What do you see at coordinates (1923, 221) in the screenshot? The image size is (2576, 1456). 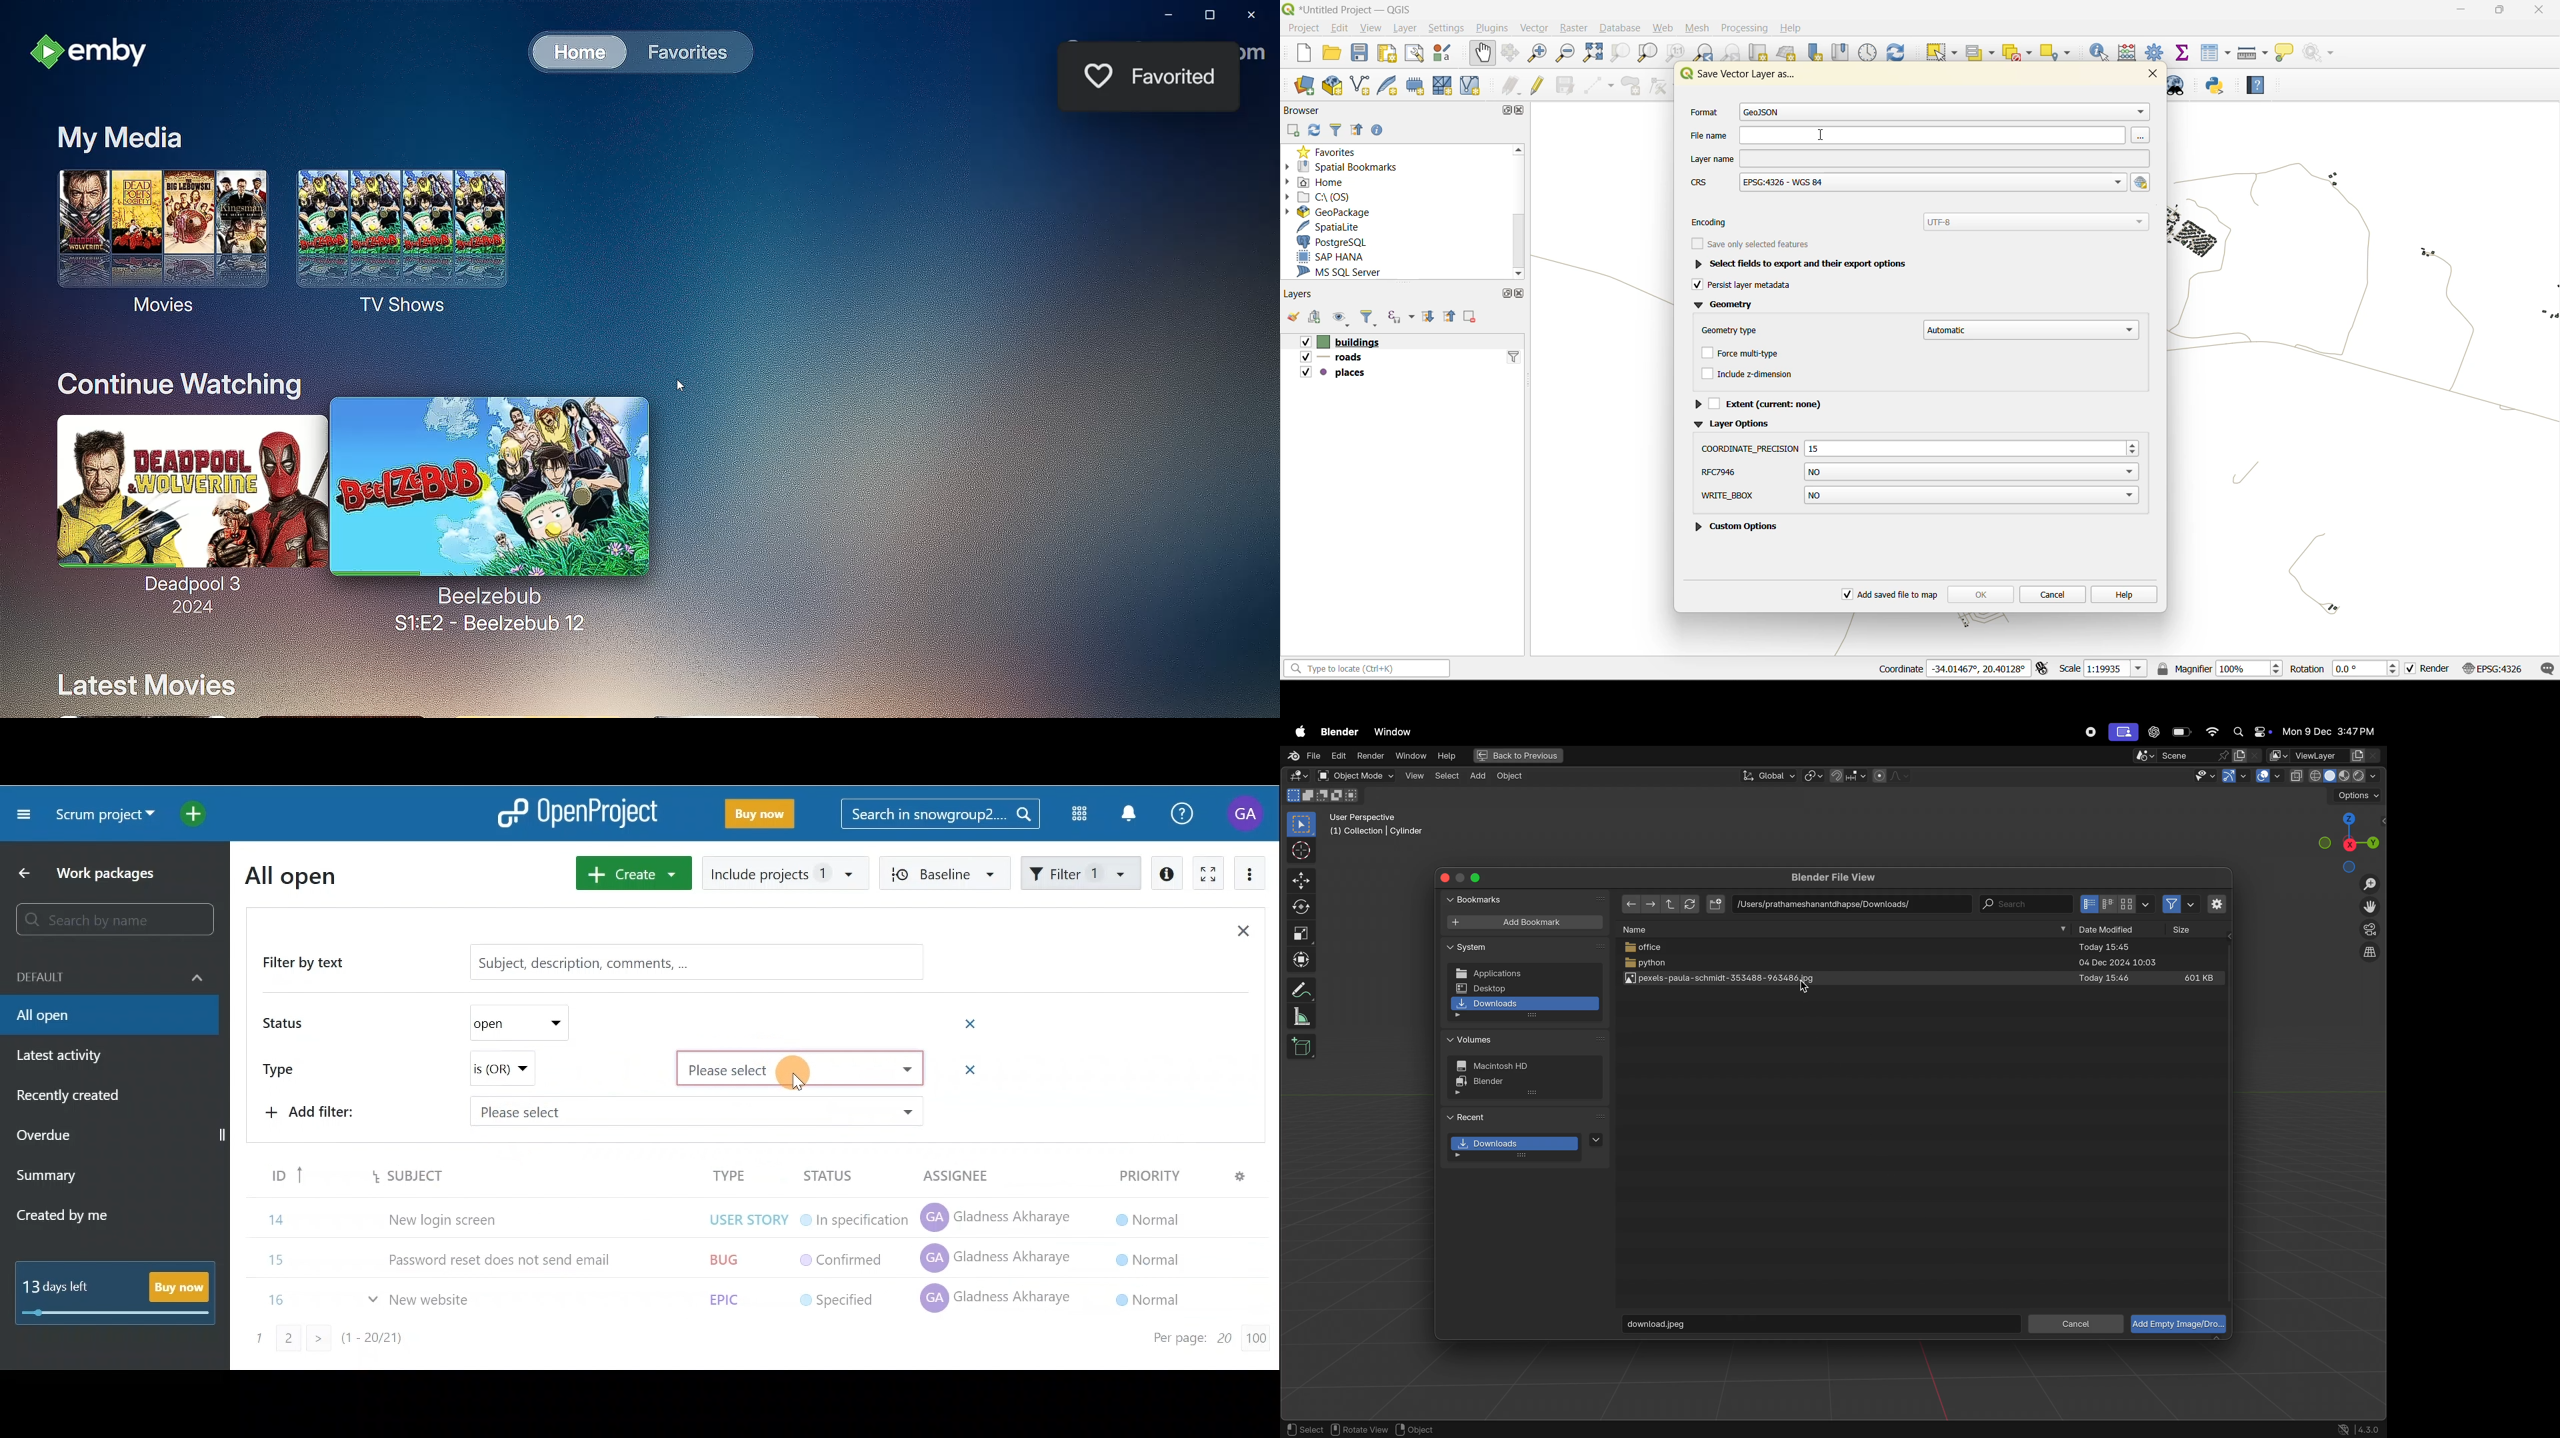 I see `encoding` at bounding box center [1923, 221].